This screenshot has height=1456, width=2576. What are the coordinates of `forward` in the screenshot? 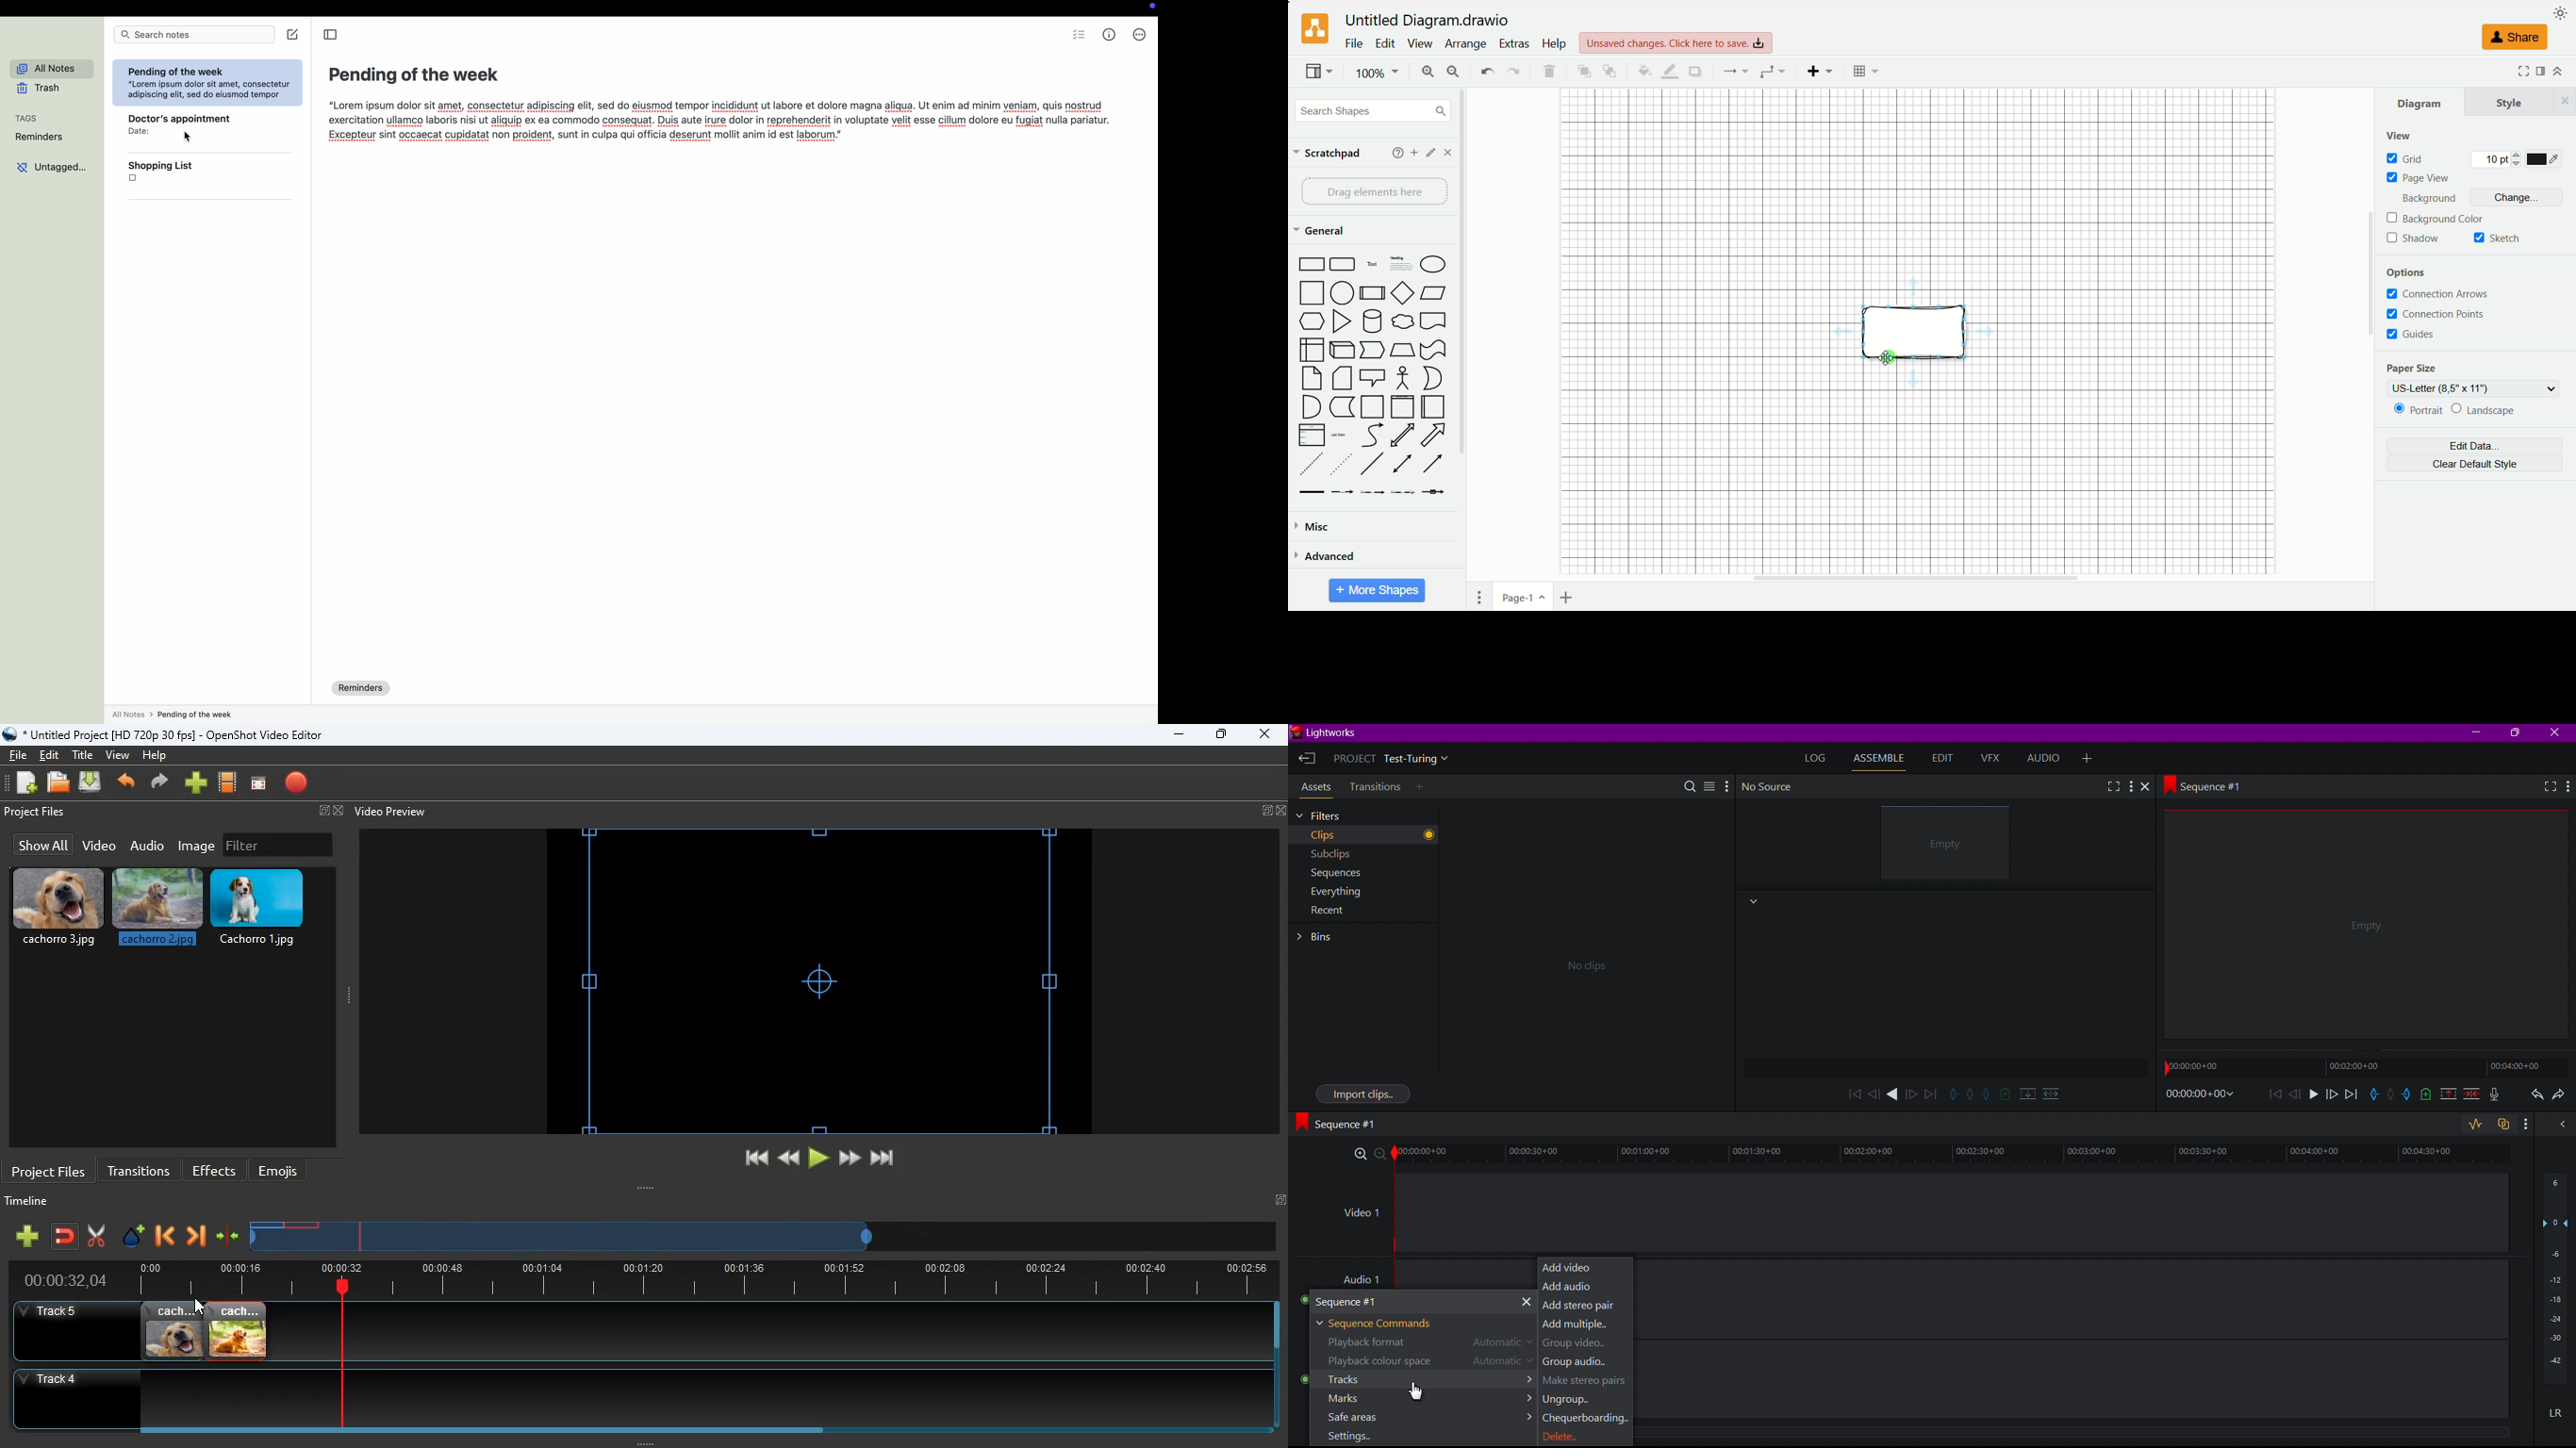 It's located at (162, 783).